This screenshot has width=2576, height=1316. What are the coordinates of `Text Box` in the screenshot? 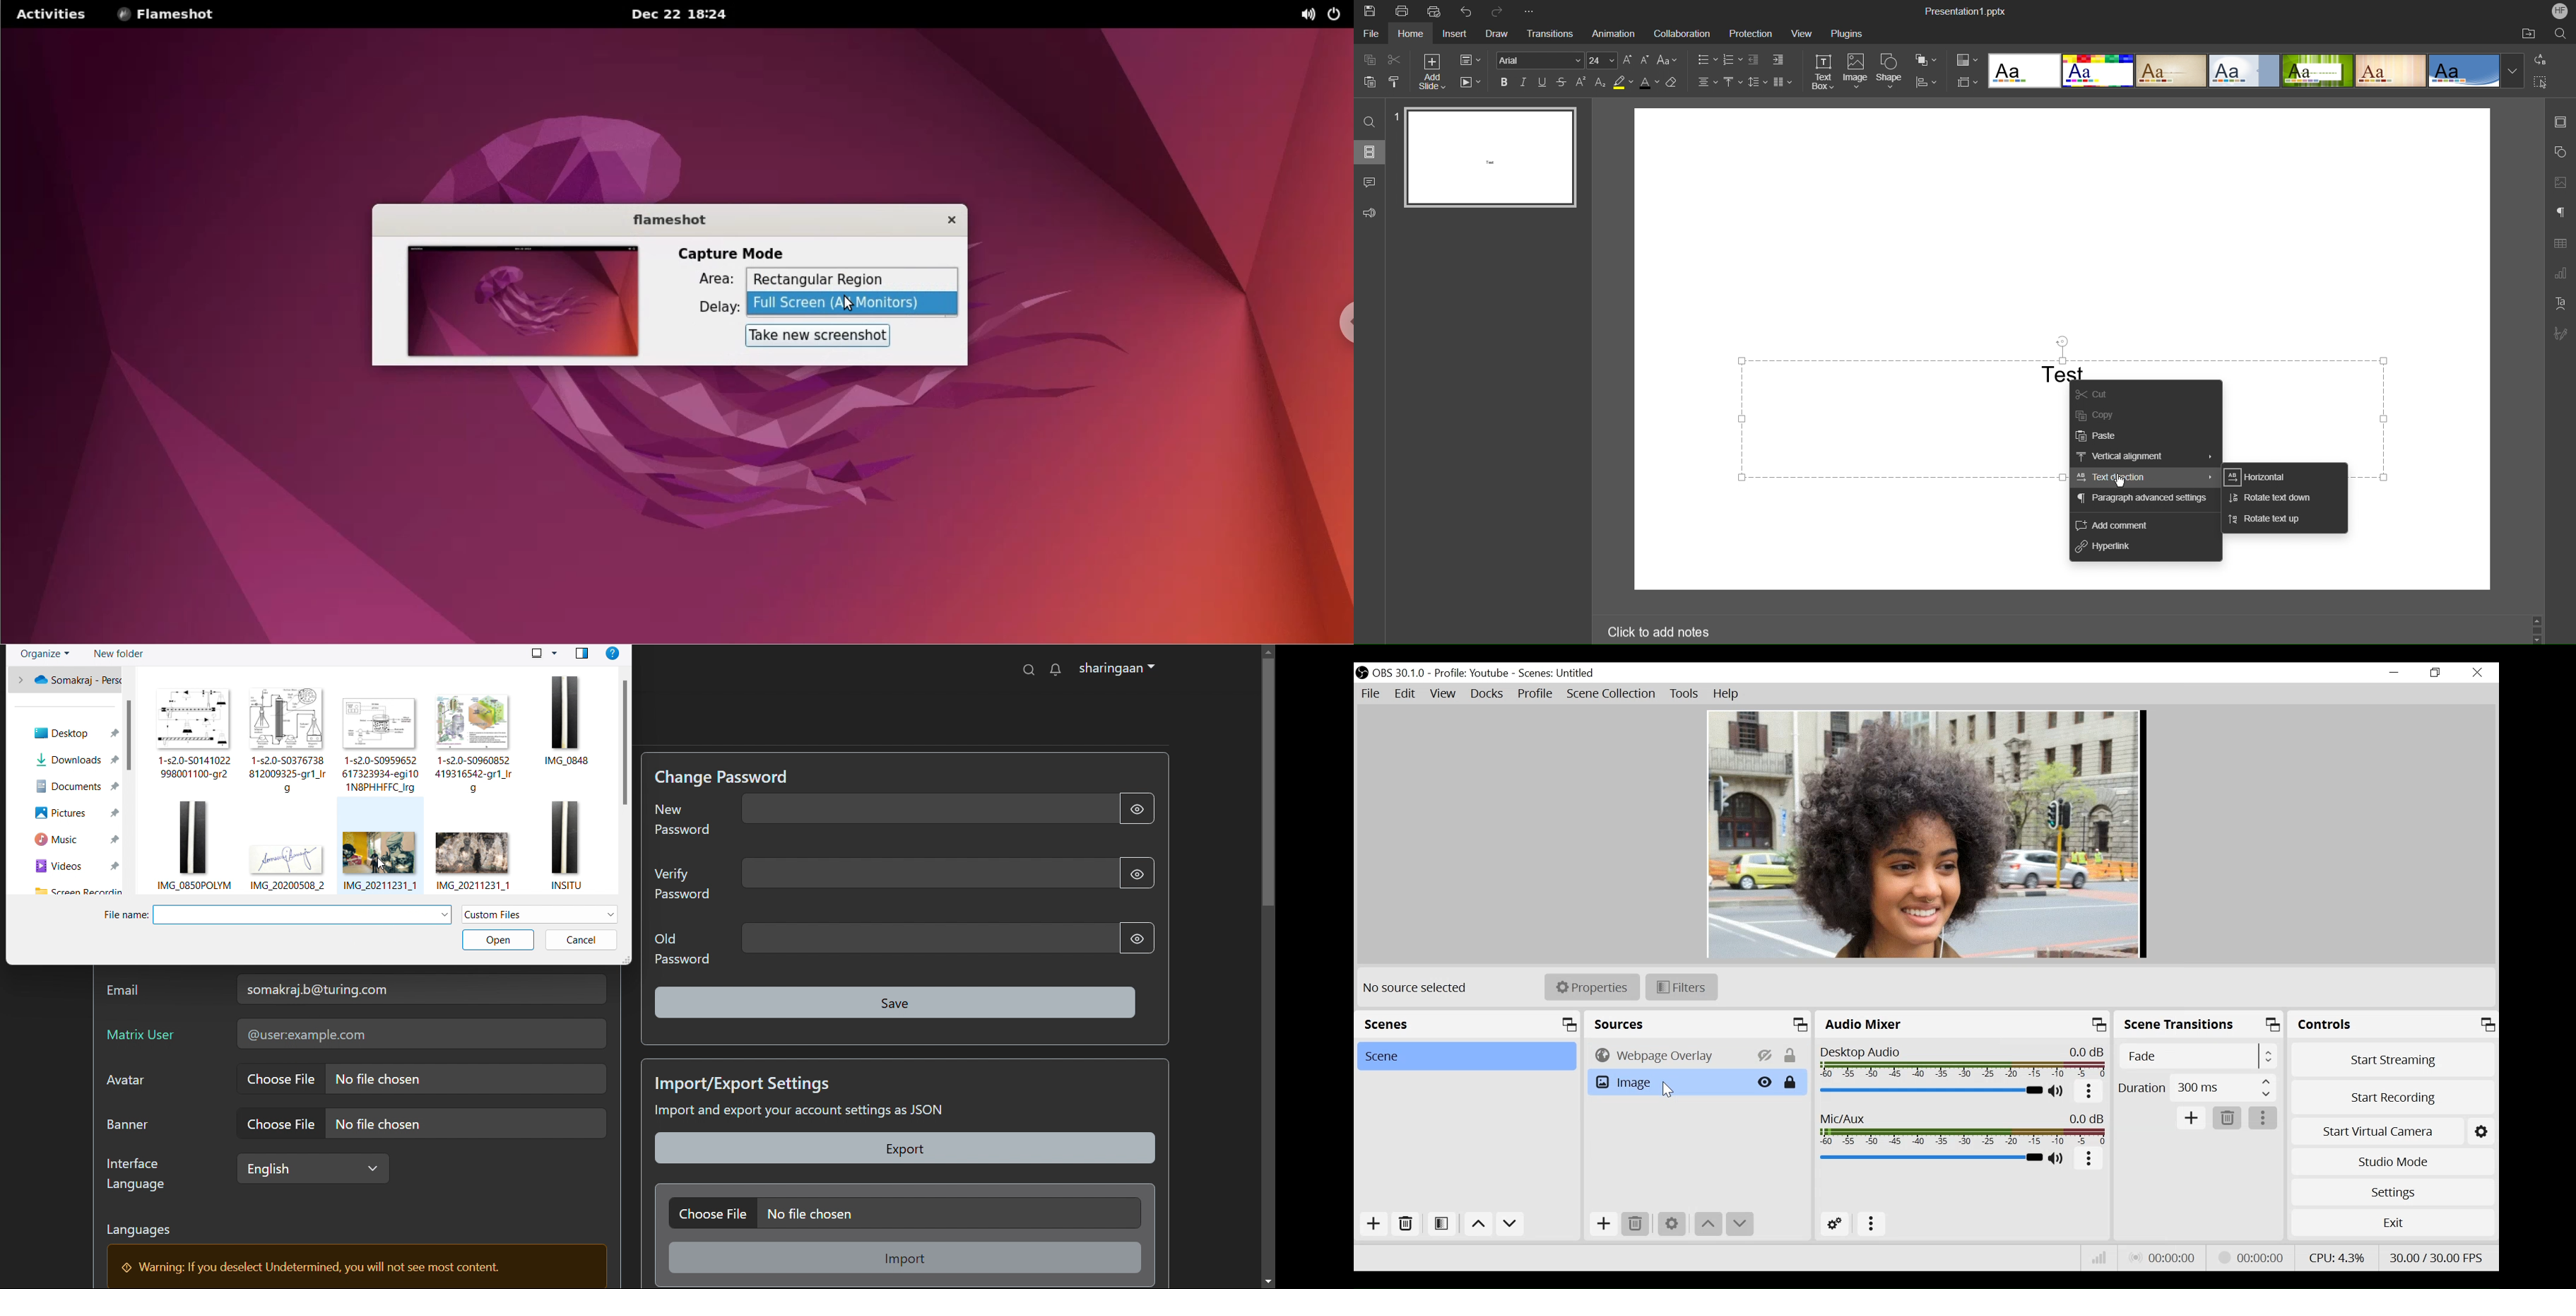 It's located at (1822, 71).